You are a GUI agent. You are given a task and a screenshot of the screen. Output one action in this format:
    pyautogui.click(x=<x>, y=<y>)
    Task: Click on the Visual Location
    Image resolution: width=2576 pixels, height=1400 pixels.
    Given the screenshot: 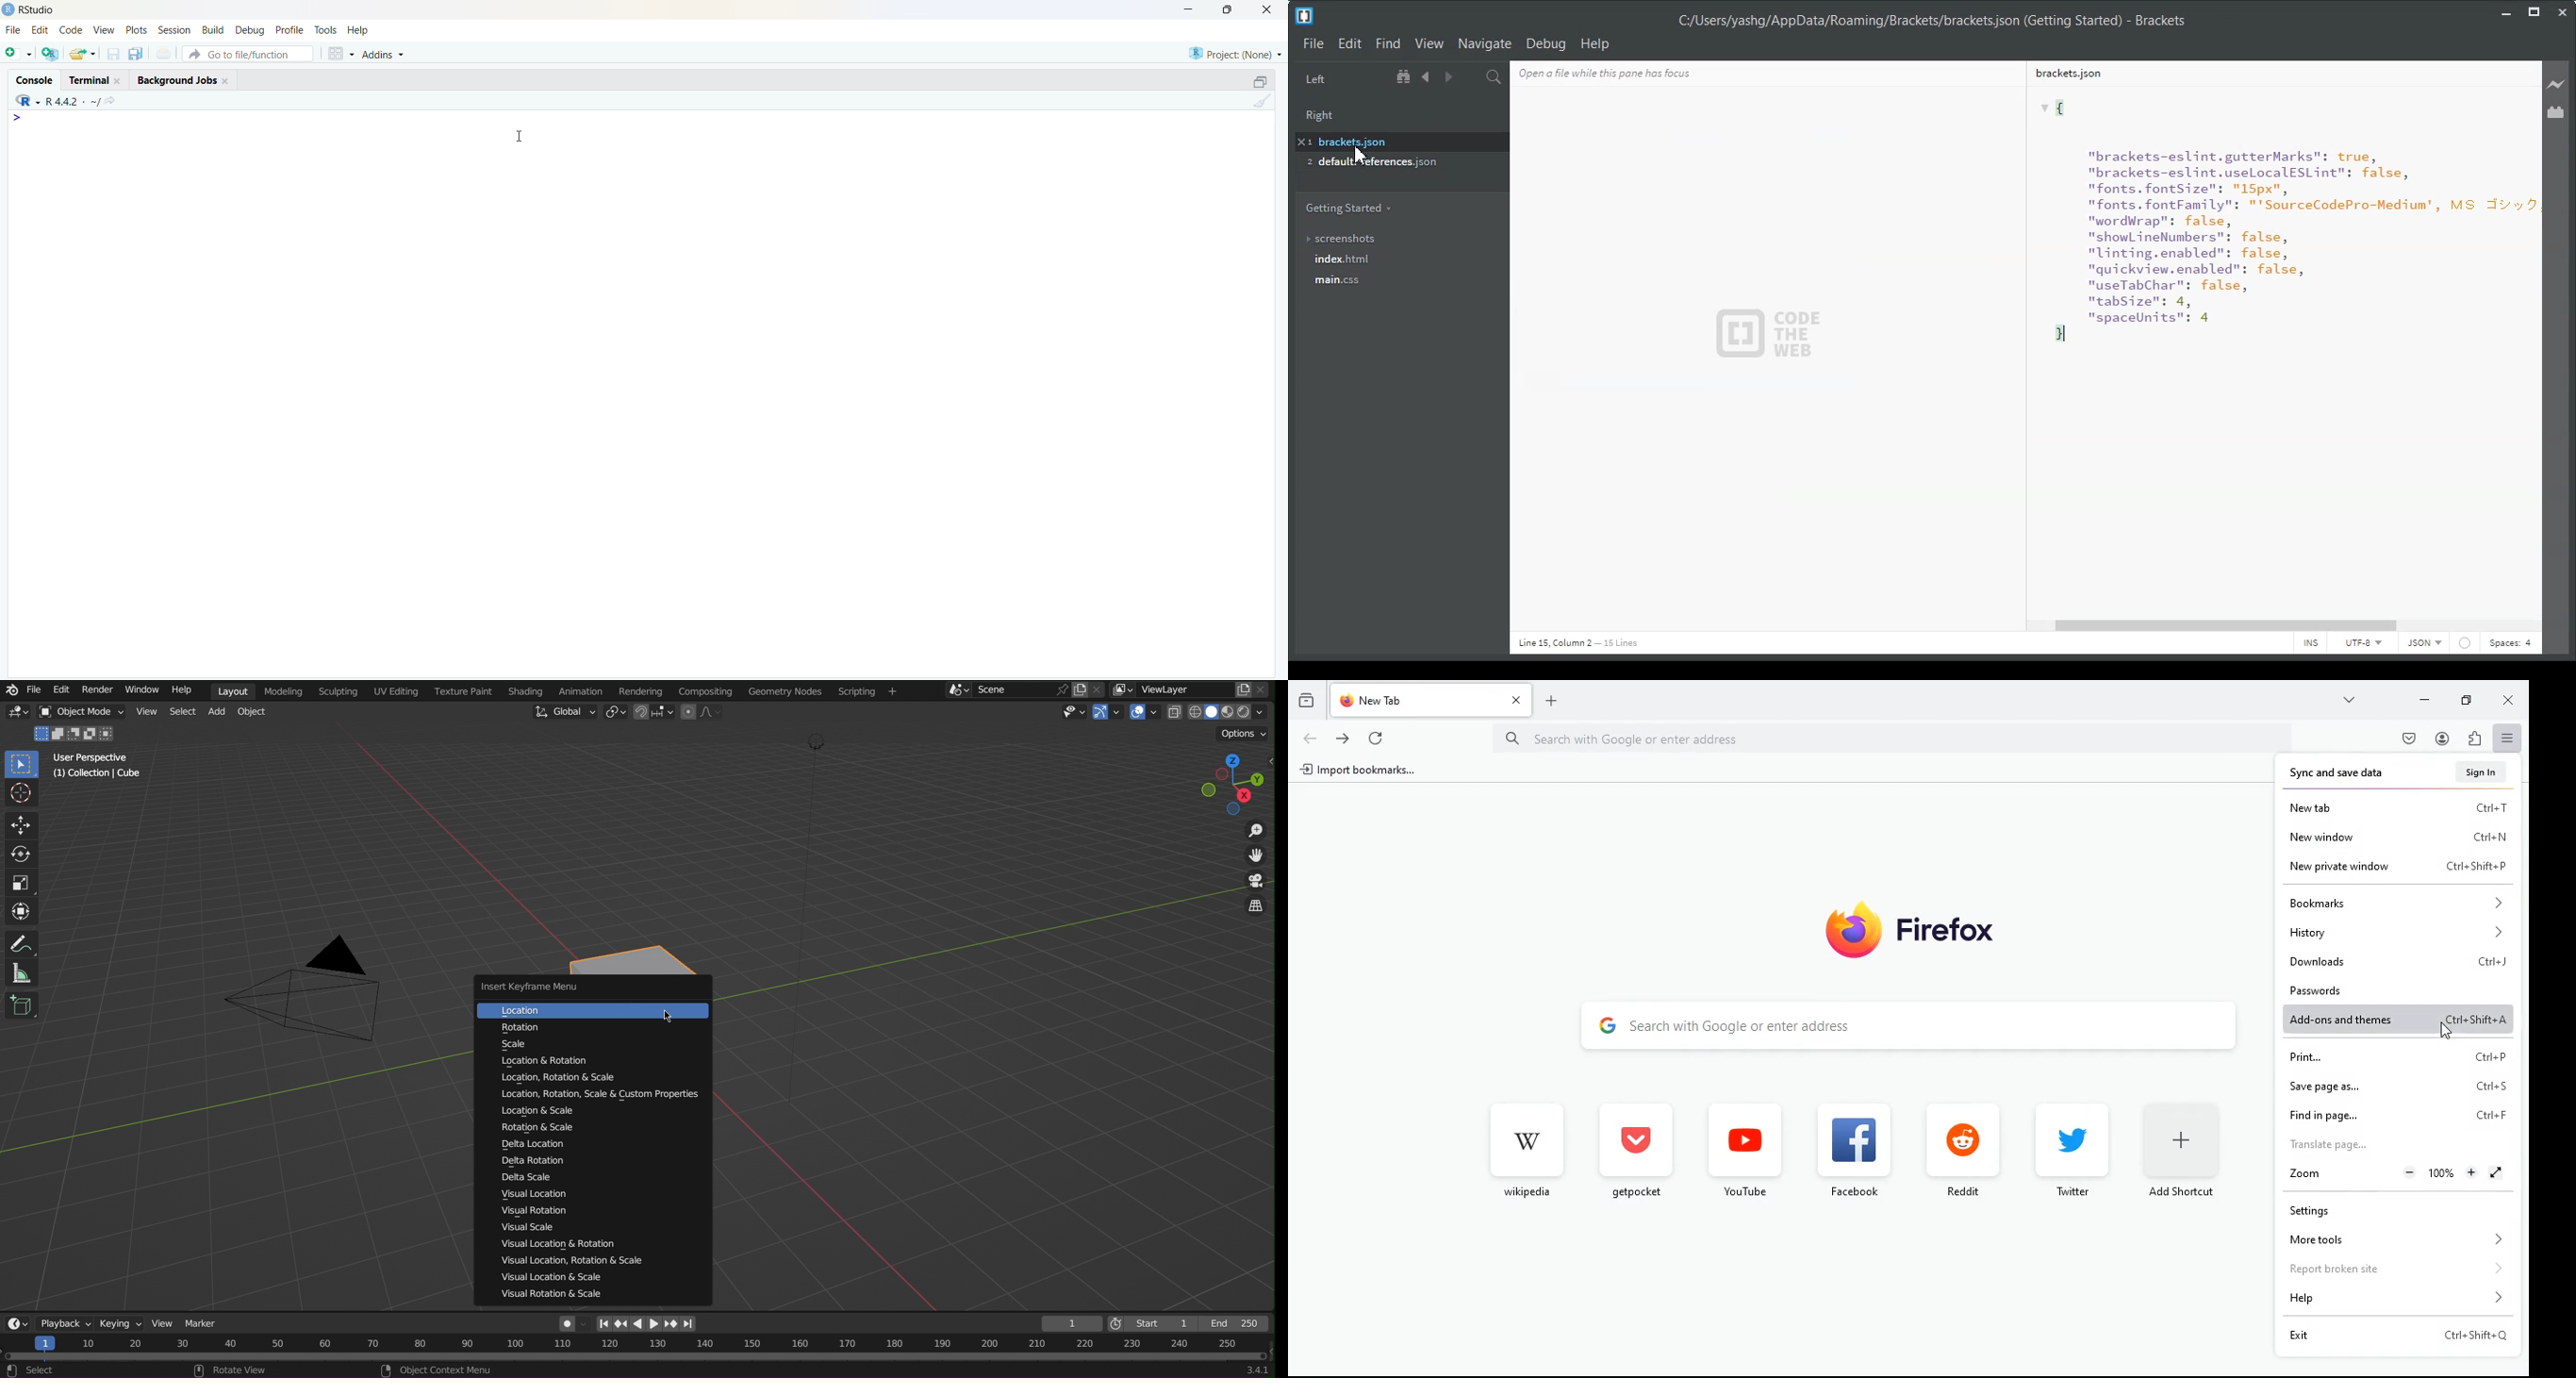 What is the action you would take?
    pyautogui.click(x=524, y=1197)
    